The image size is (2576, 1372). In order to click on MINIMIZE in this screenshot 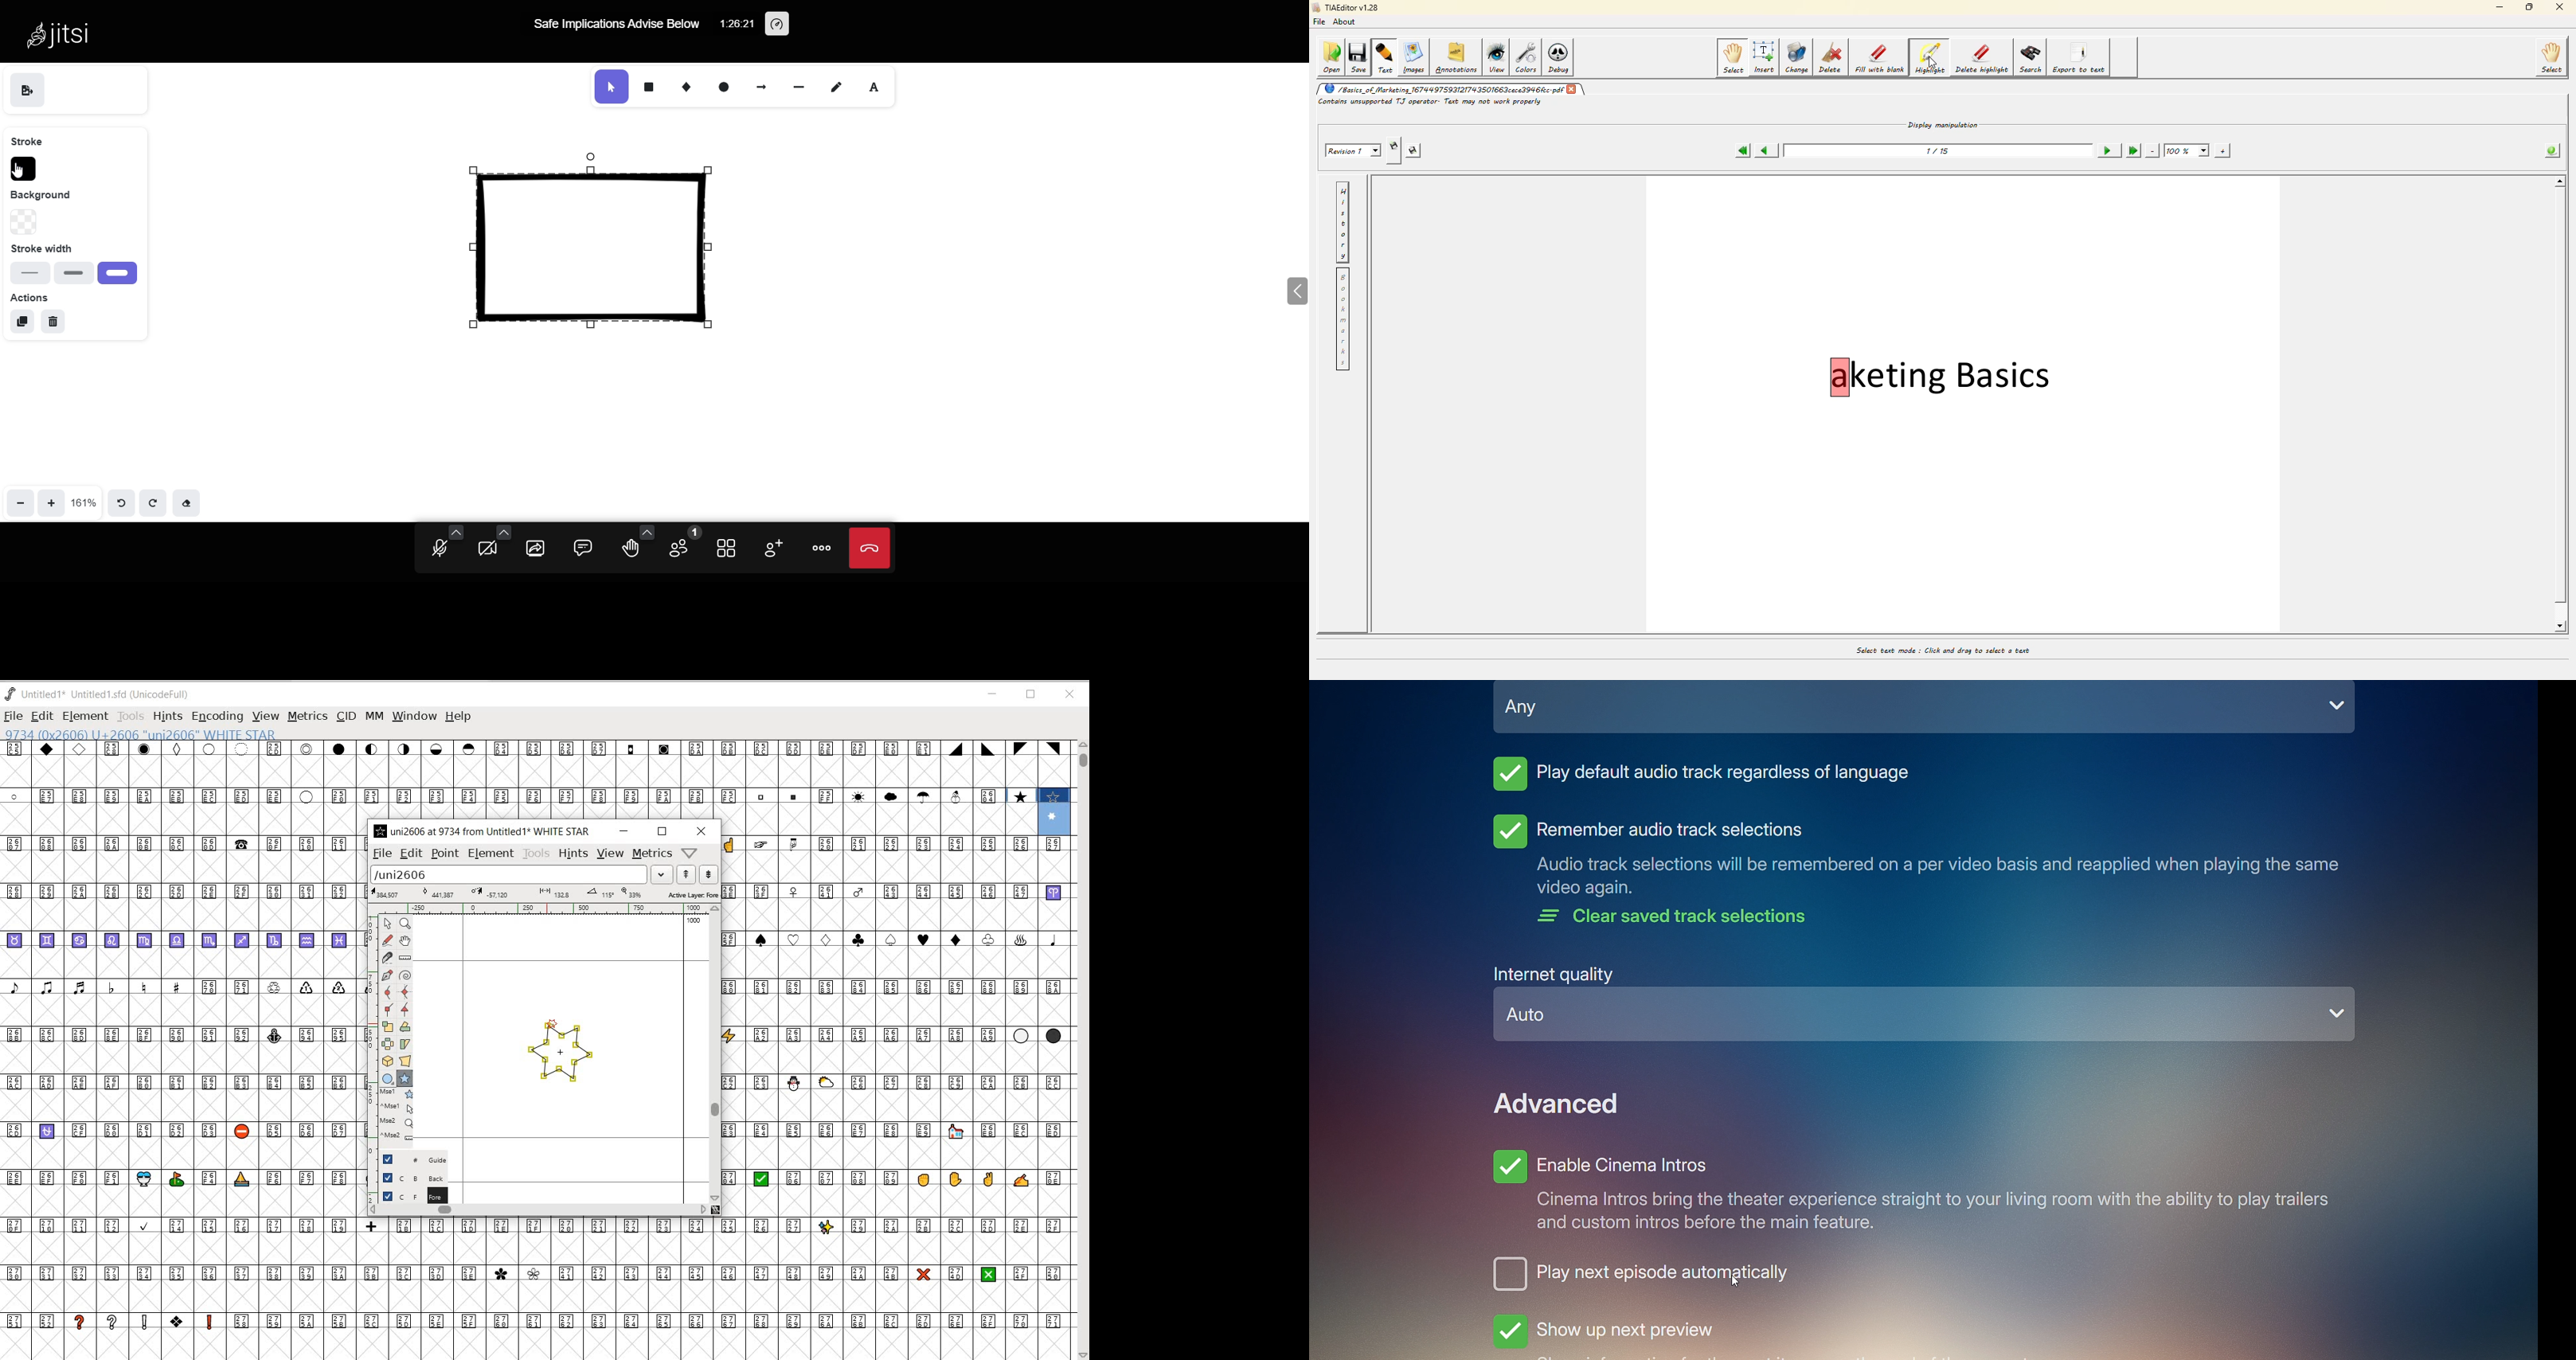, I will do `click(992, 694)`.